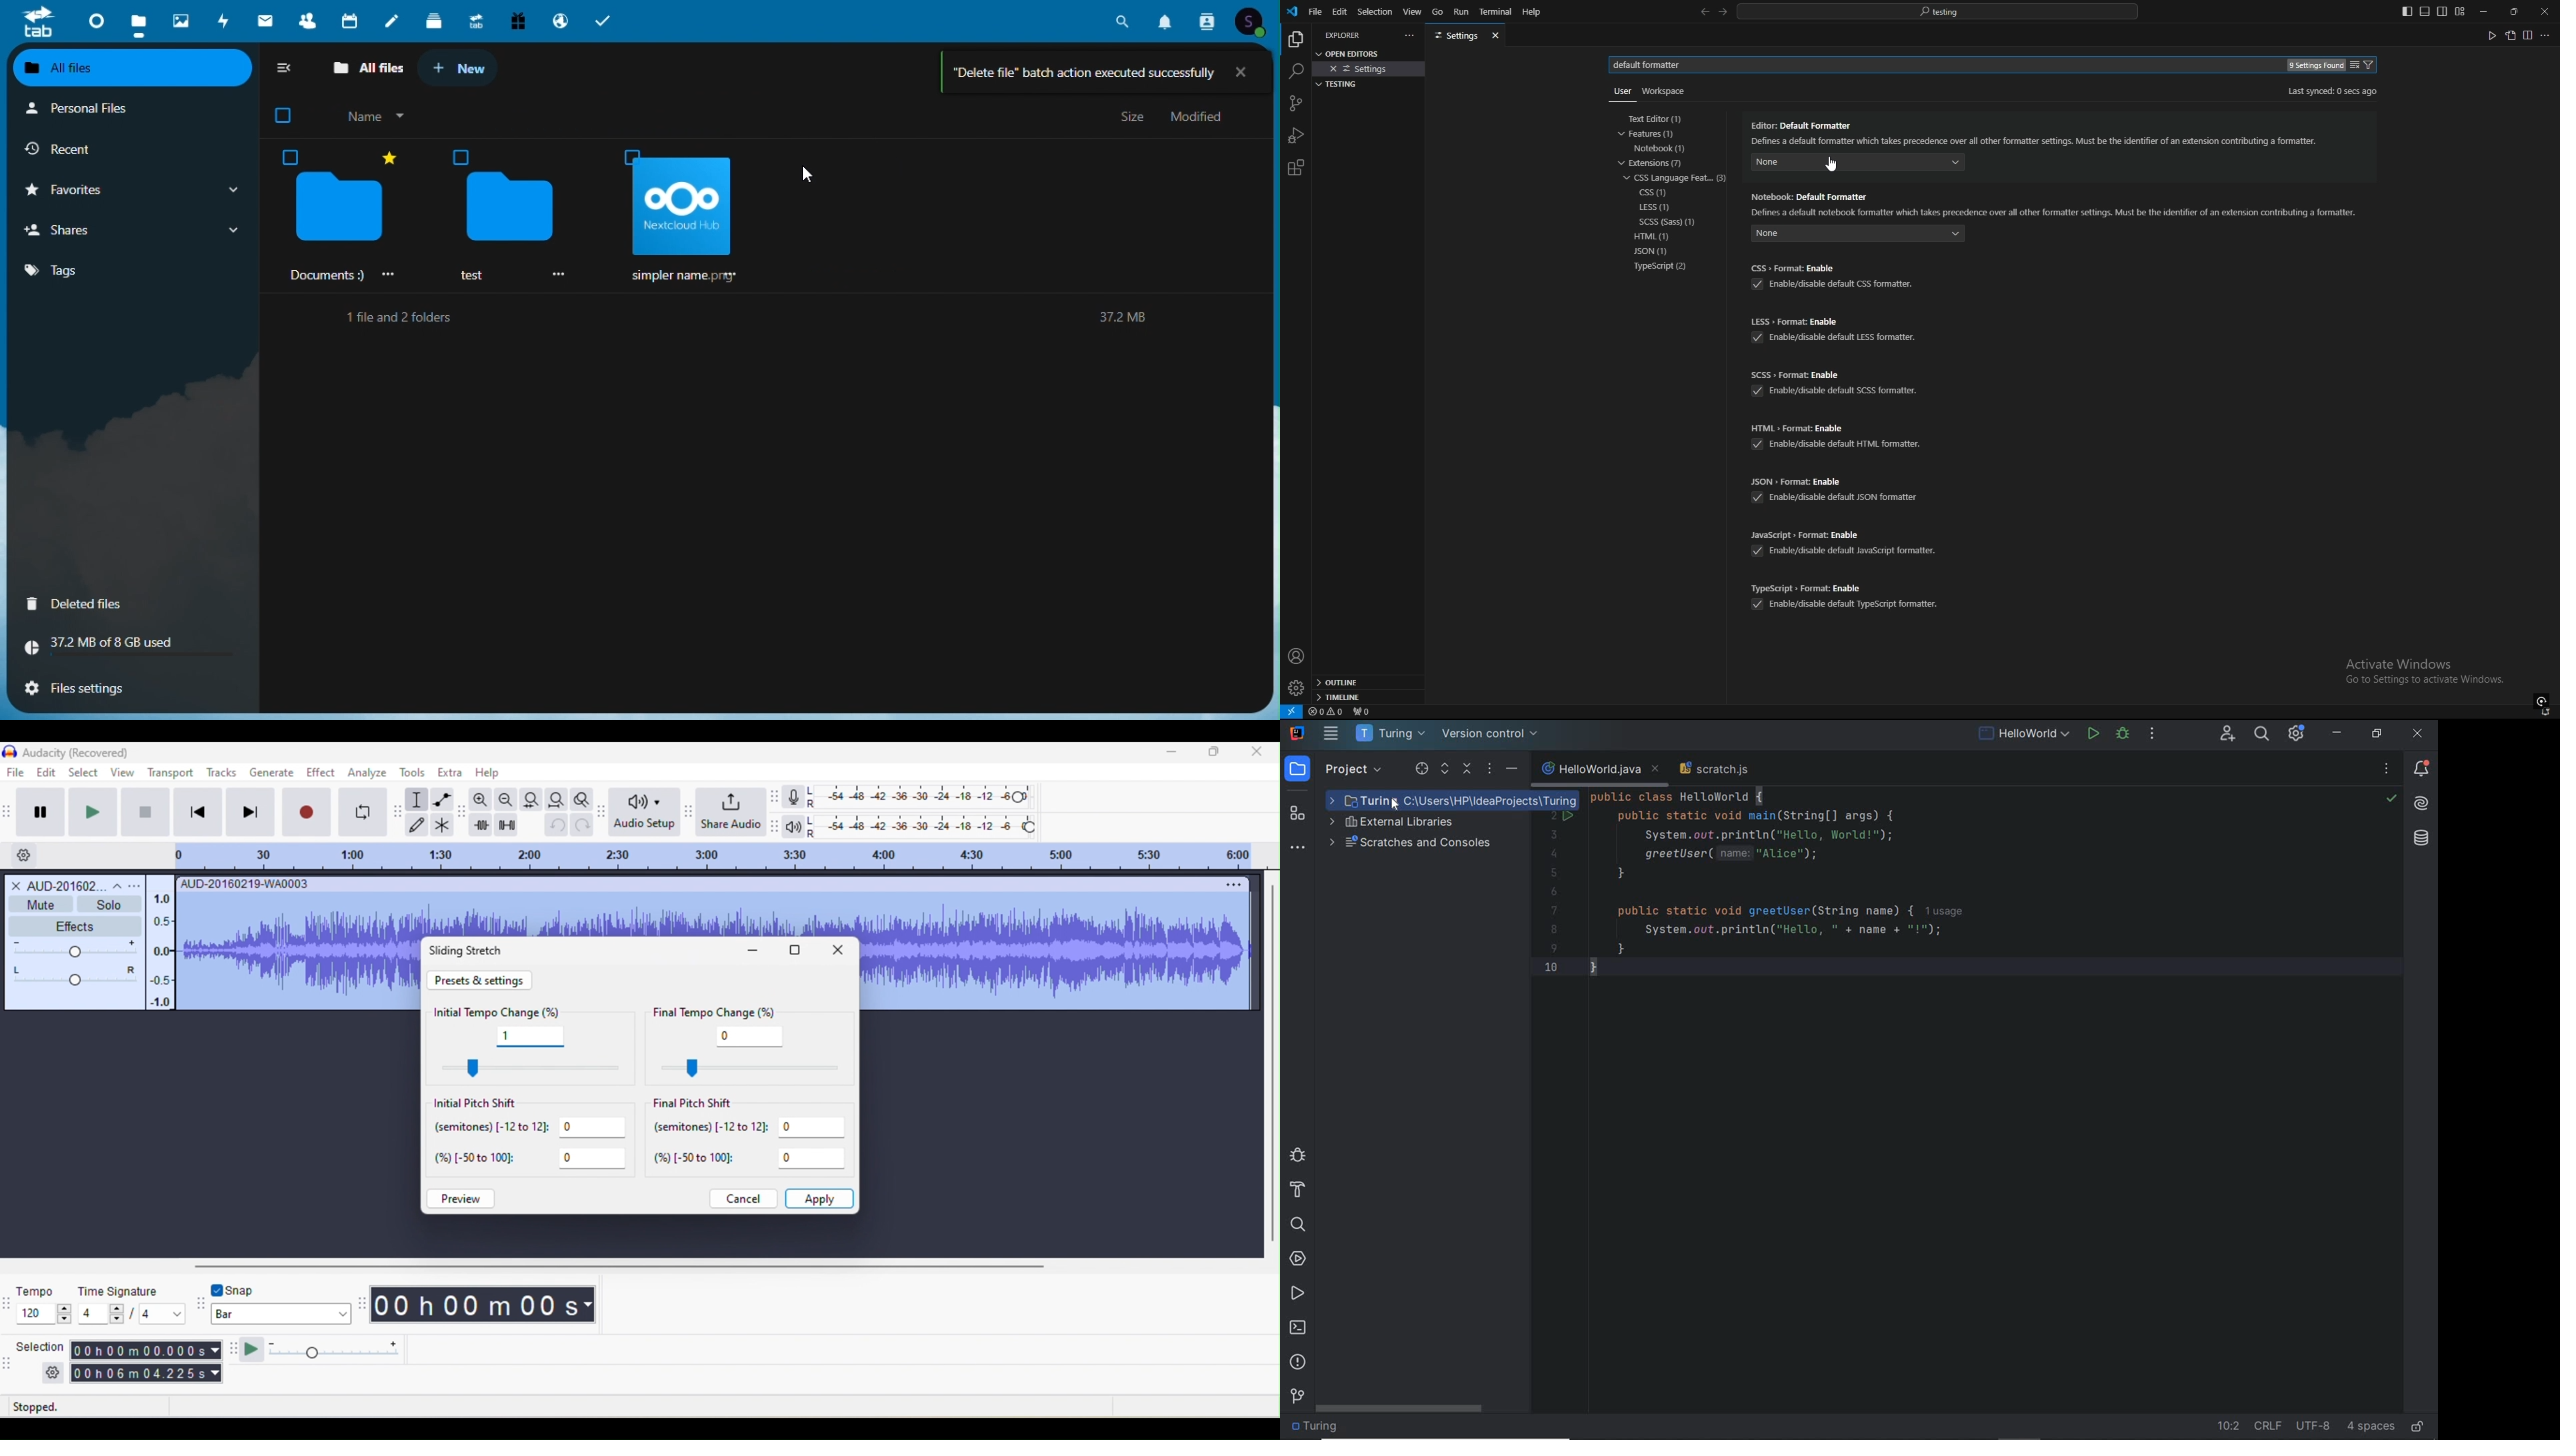  Describe the element at coordinates (131, 151) in the screenshot. I see `Recent` at that location.